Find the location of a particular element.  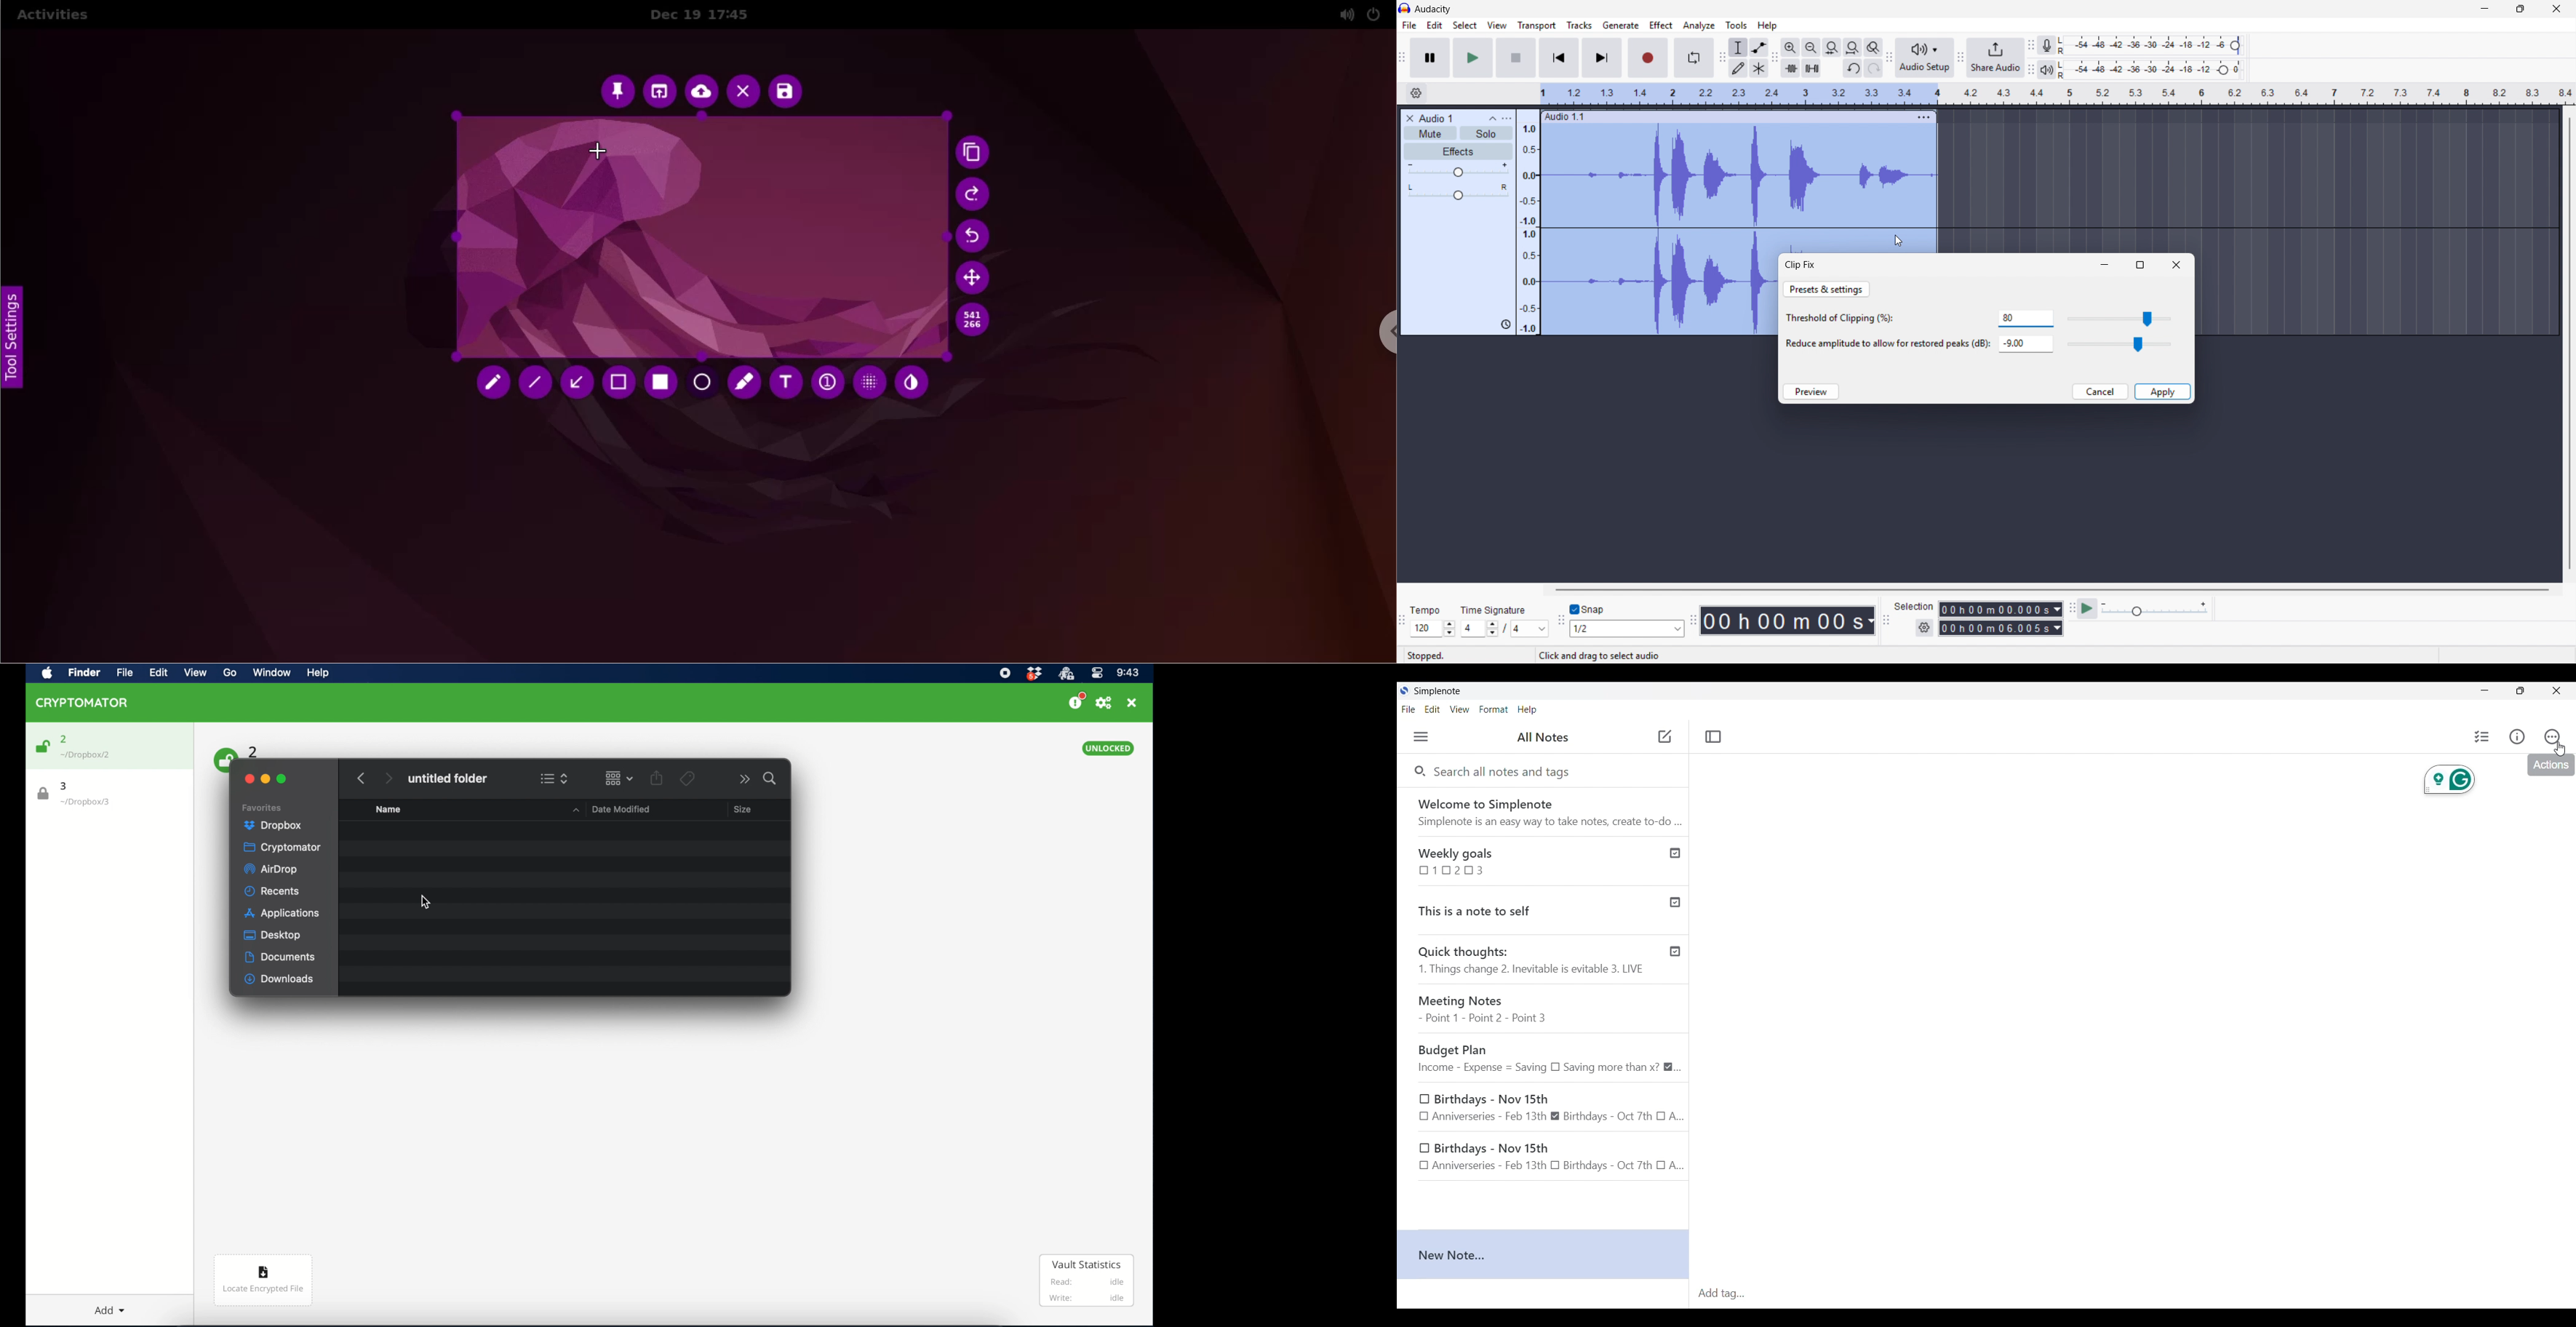

Share audio is located at coordinates (1995, 58).